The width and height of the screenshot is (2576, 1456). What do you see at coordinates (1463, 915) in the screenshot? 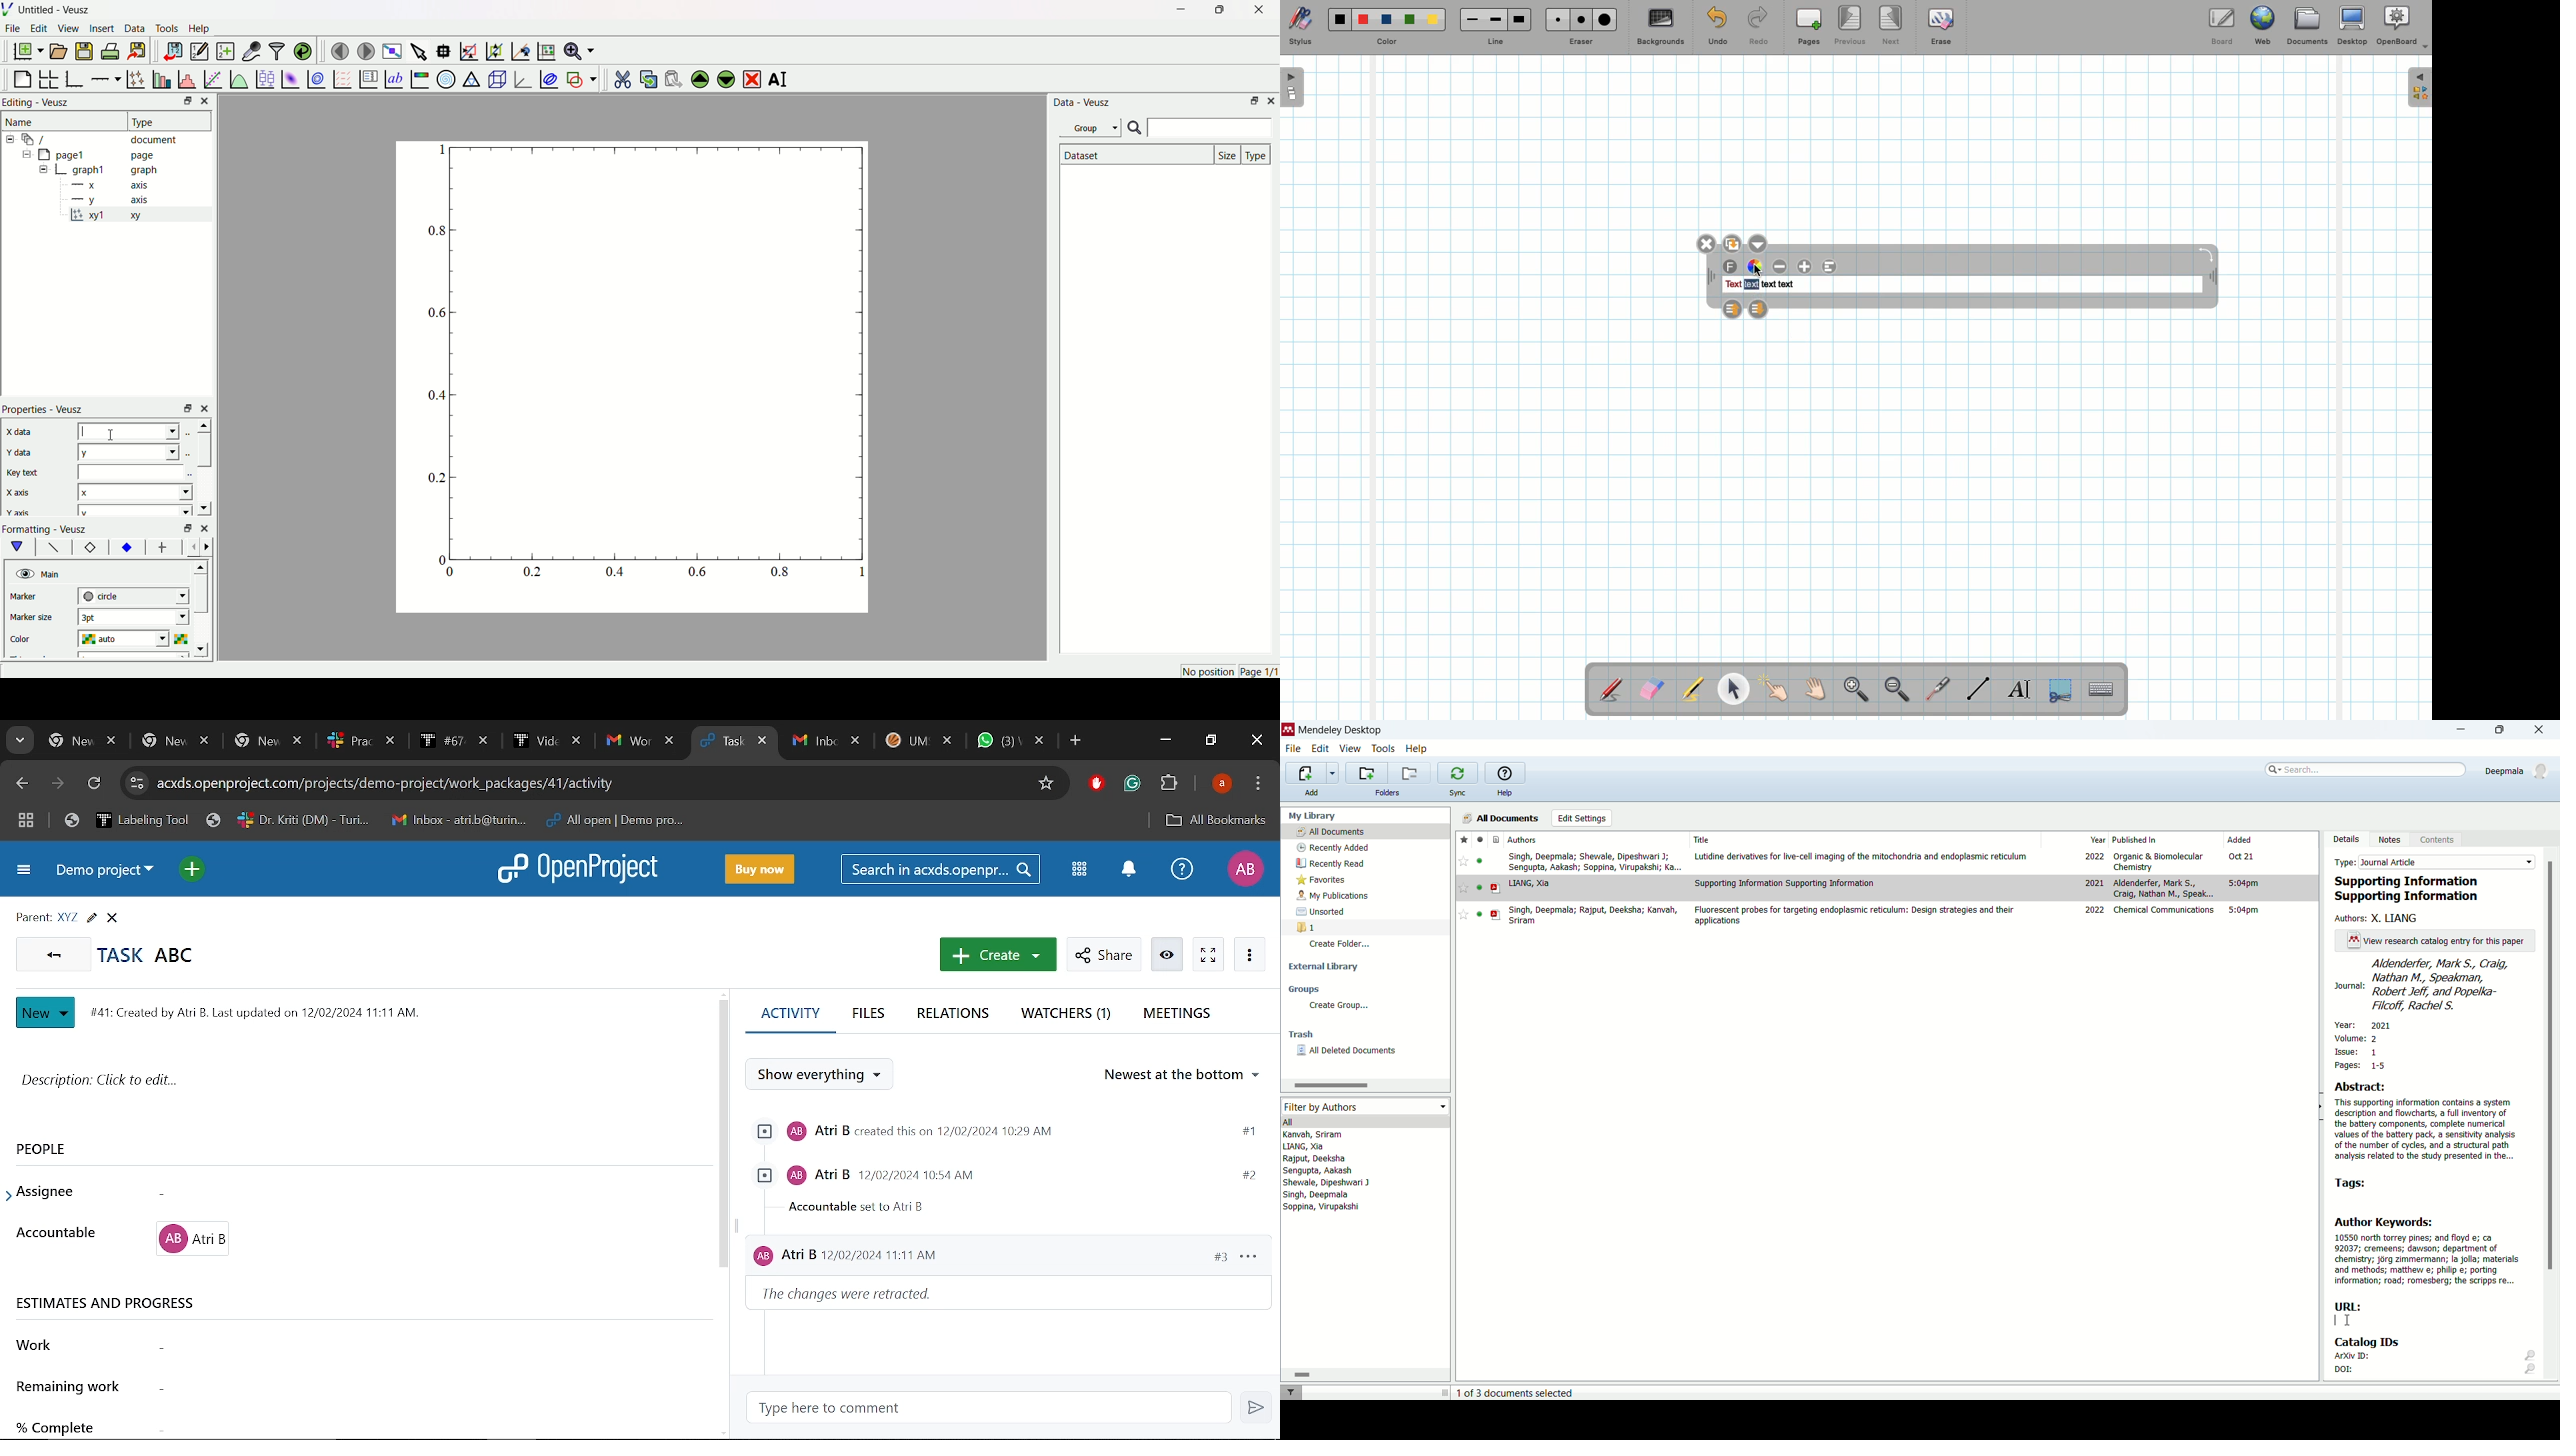
I see `favorite` at bounding box center [1463, 915].